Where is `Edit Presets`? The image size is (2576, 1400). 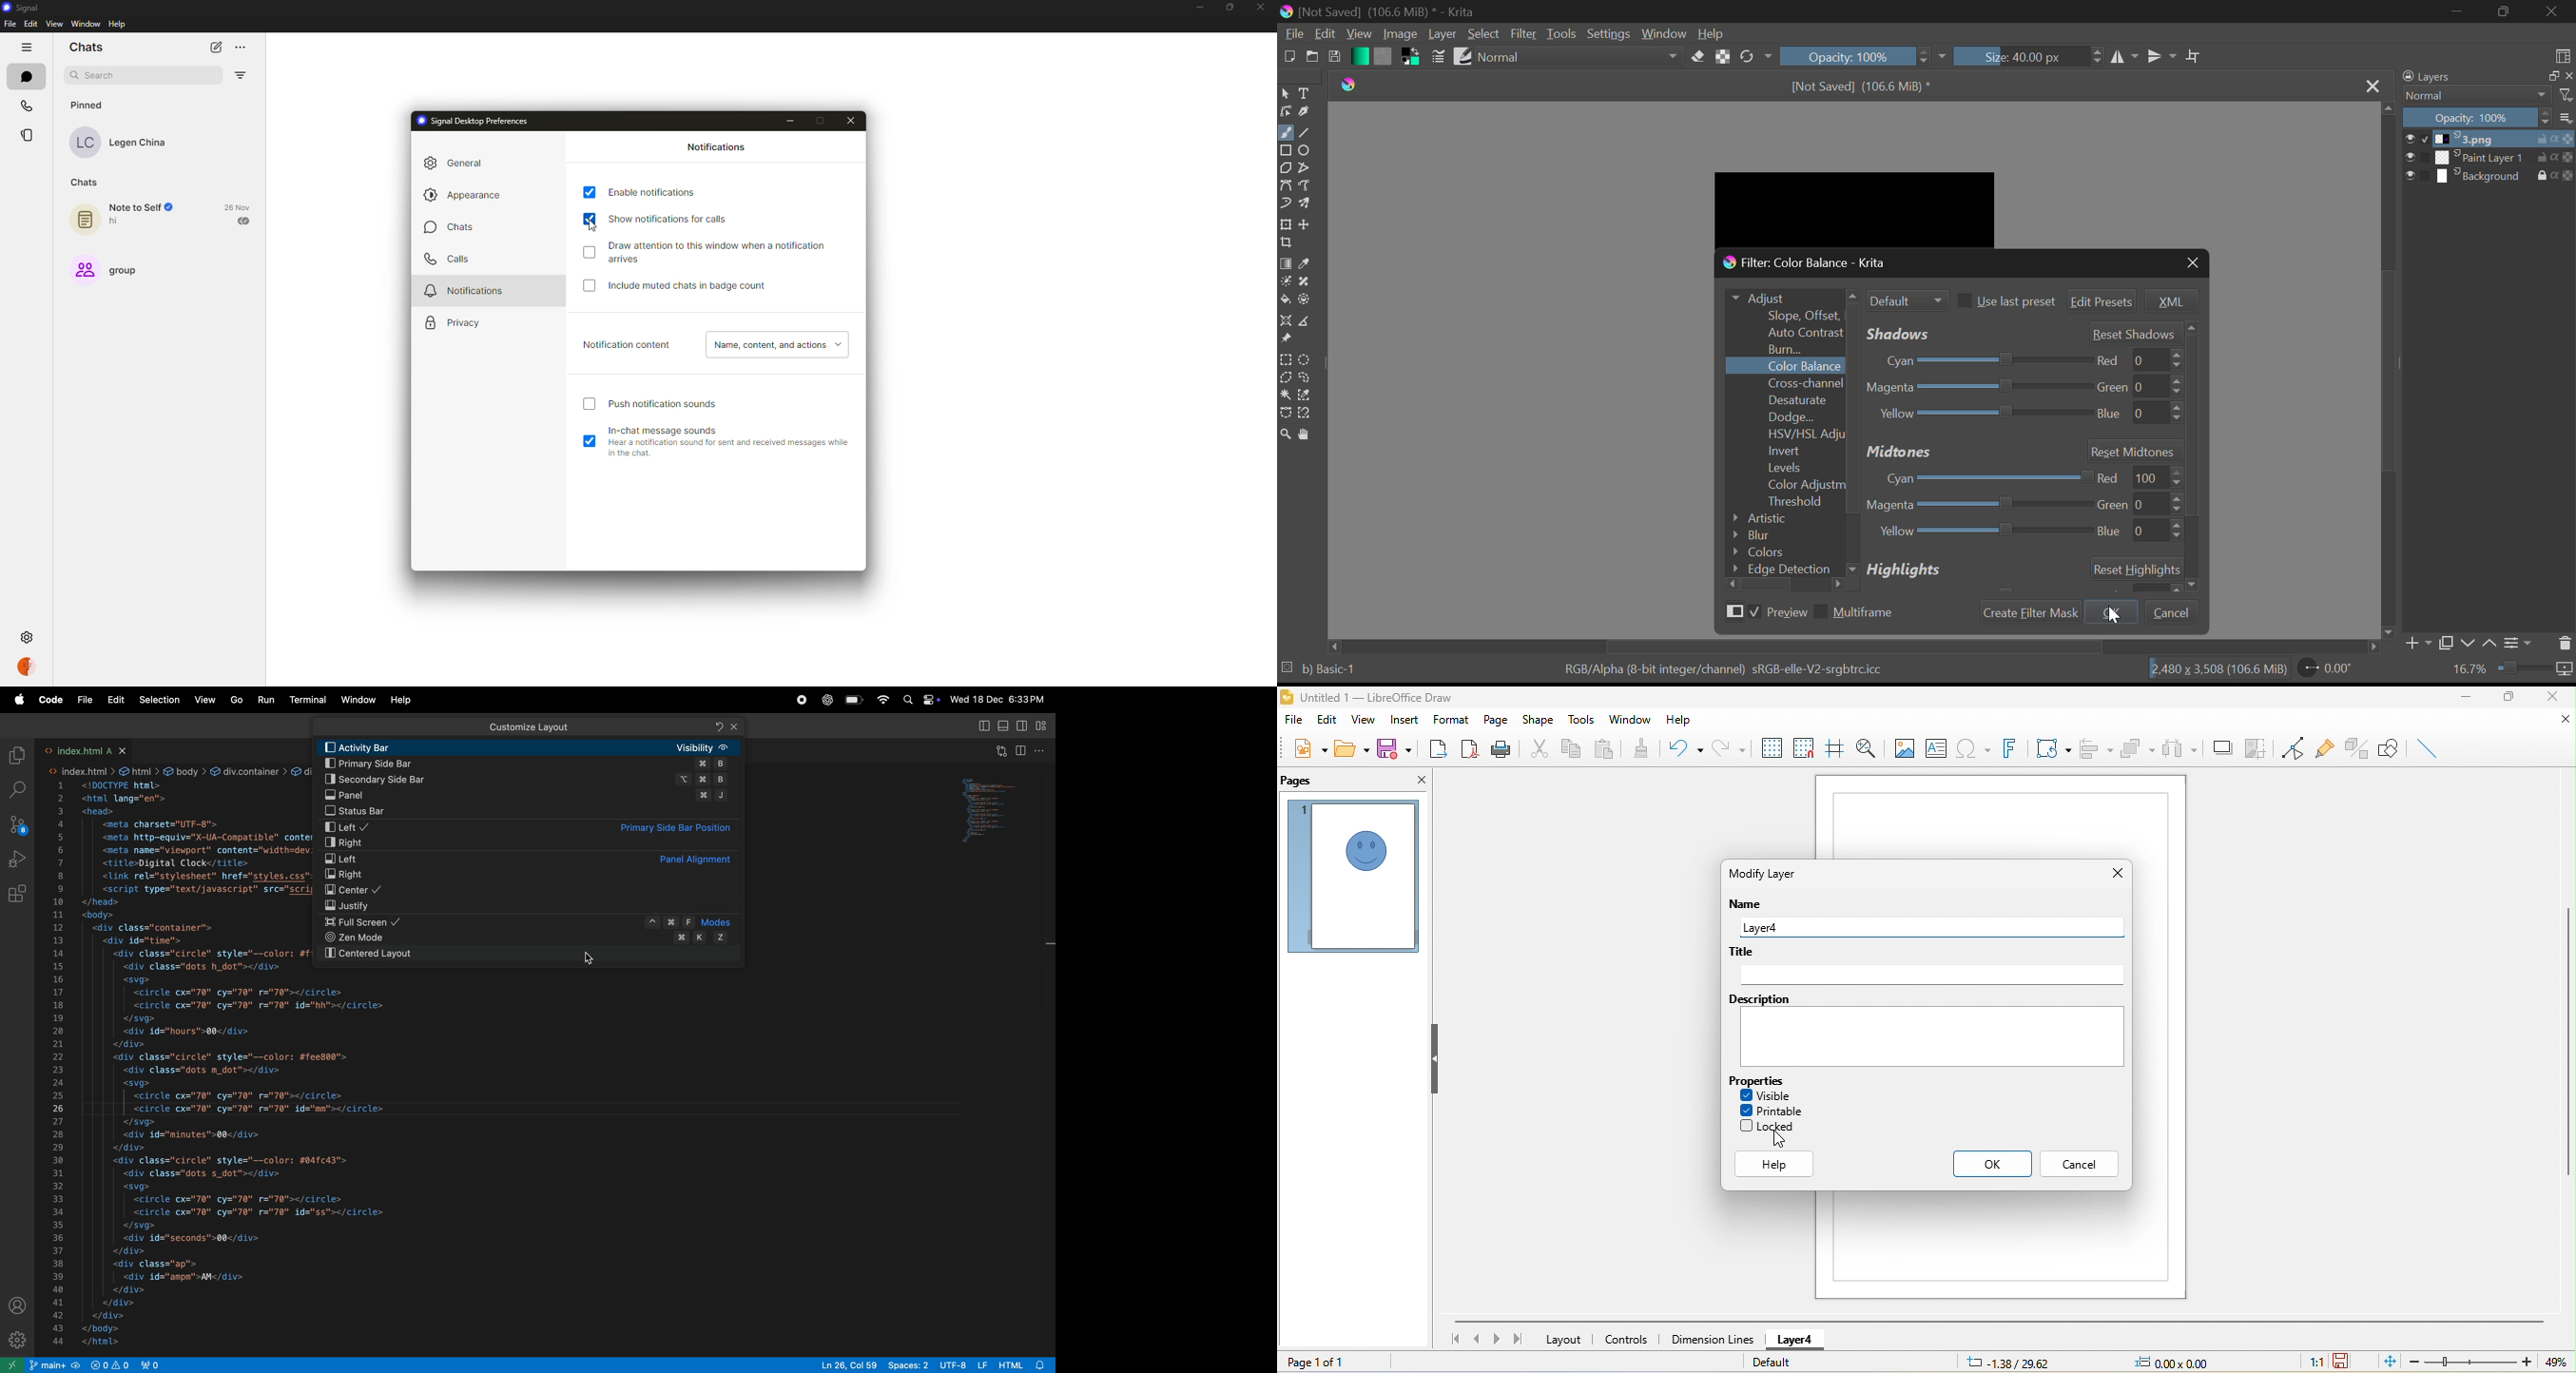 Edit Presets is located at coordinates (2104, 302).